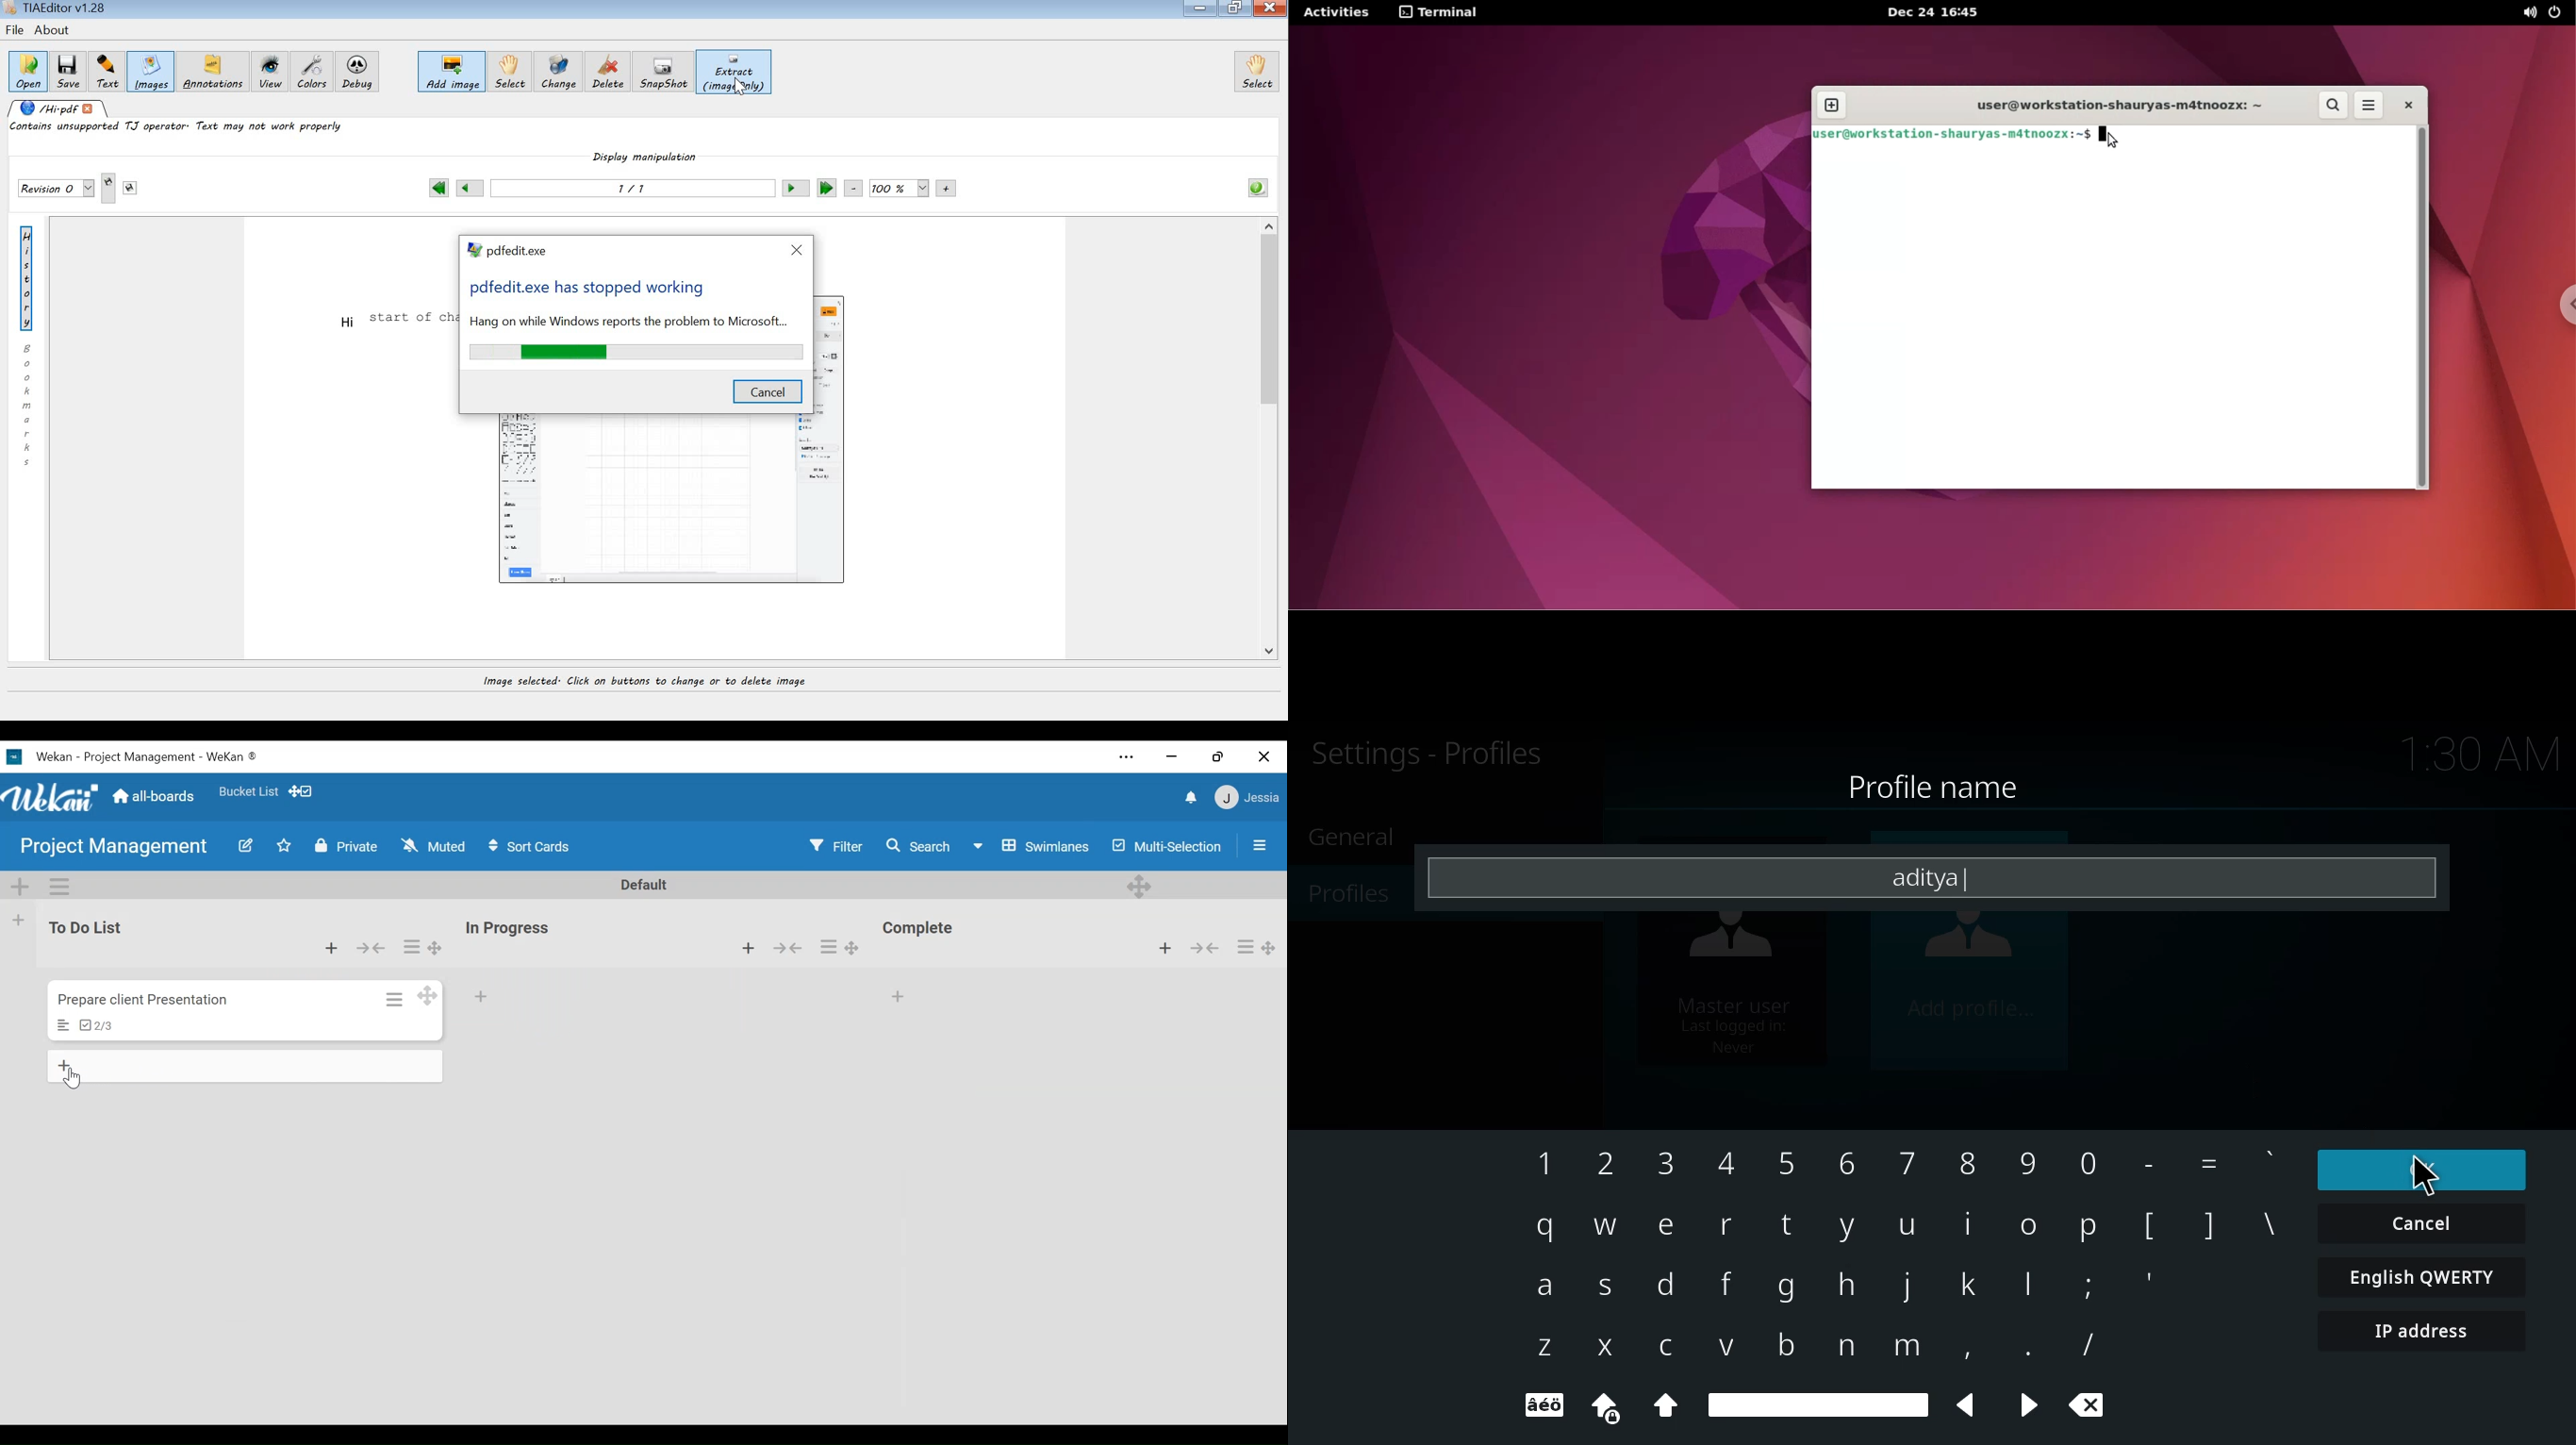 This screenshot has width=2576, height=1456. What do you see at coordinates (2210, 1164) in the screenshot?
I see `=` at bounding box center [2210, 1164].